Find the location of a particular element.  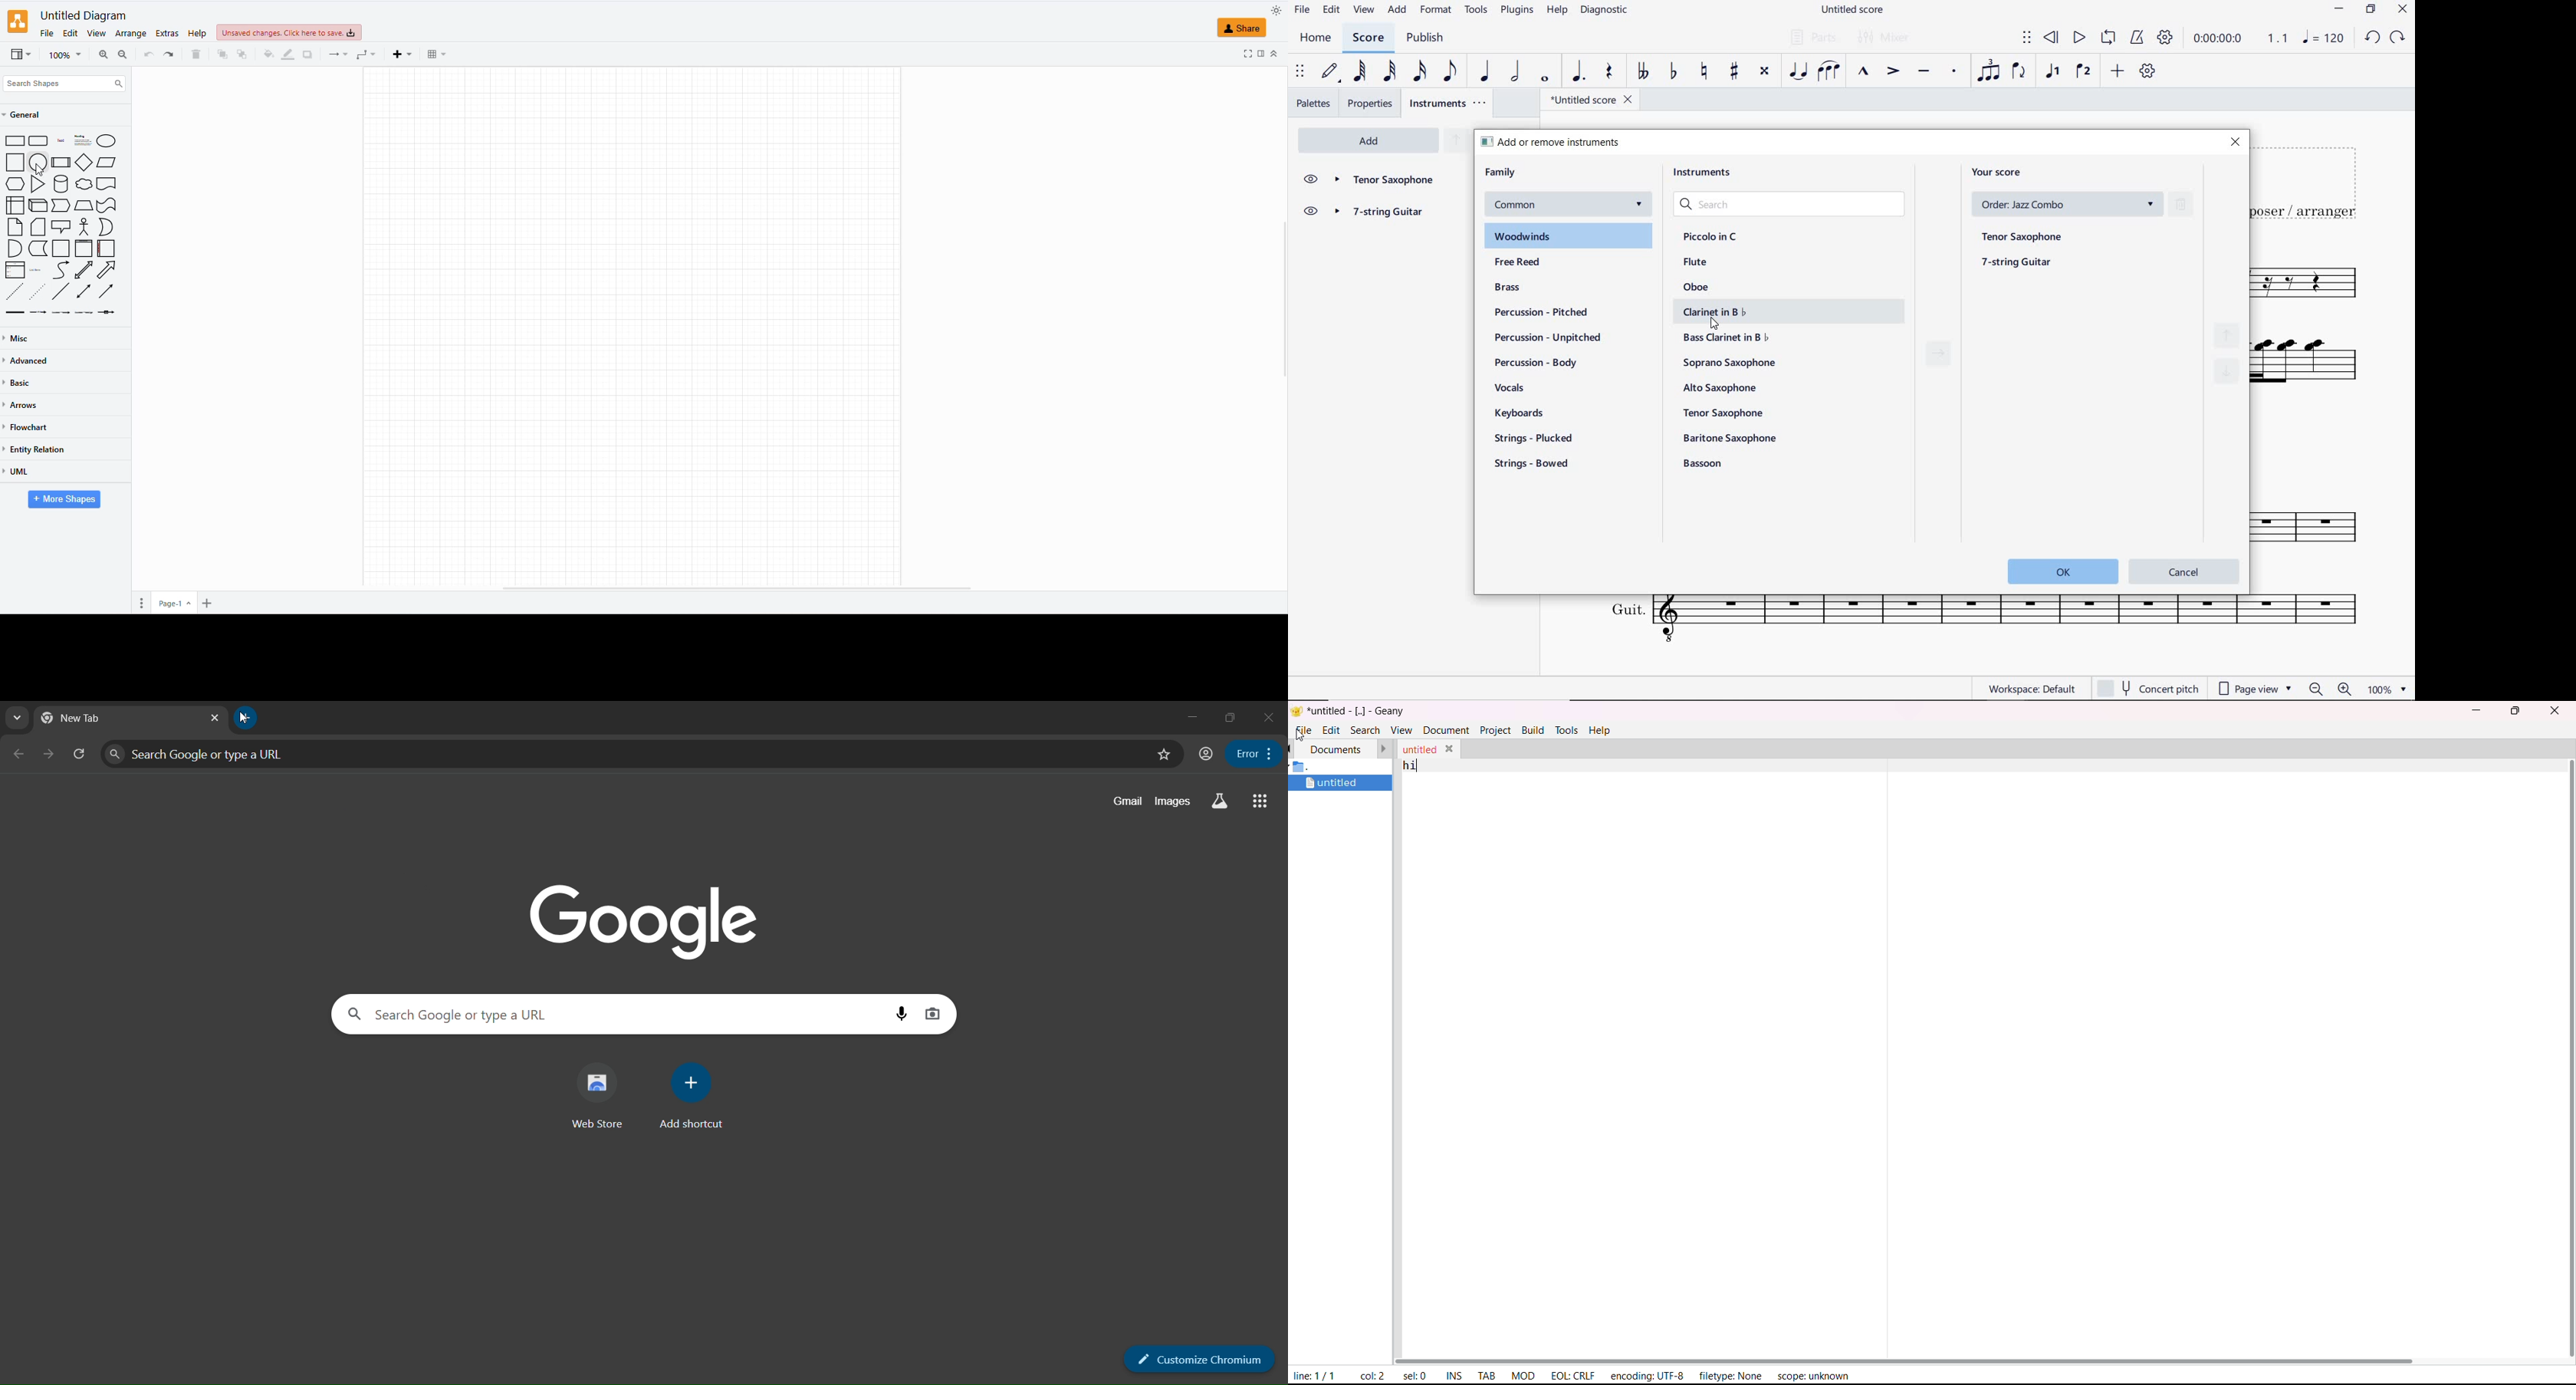

MORE SHAPES is located at coordinates (63, 502).